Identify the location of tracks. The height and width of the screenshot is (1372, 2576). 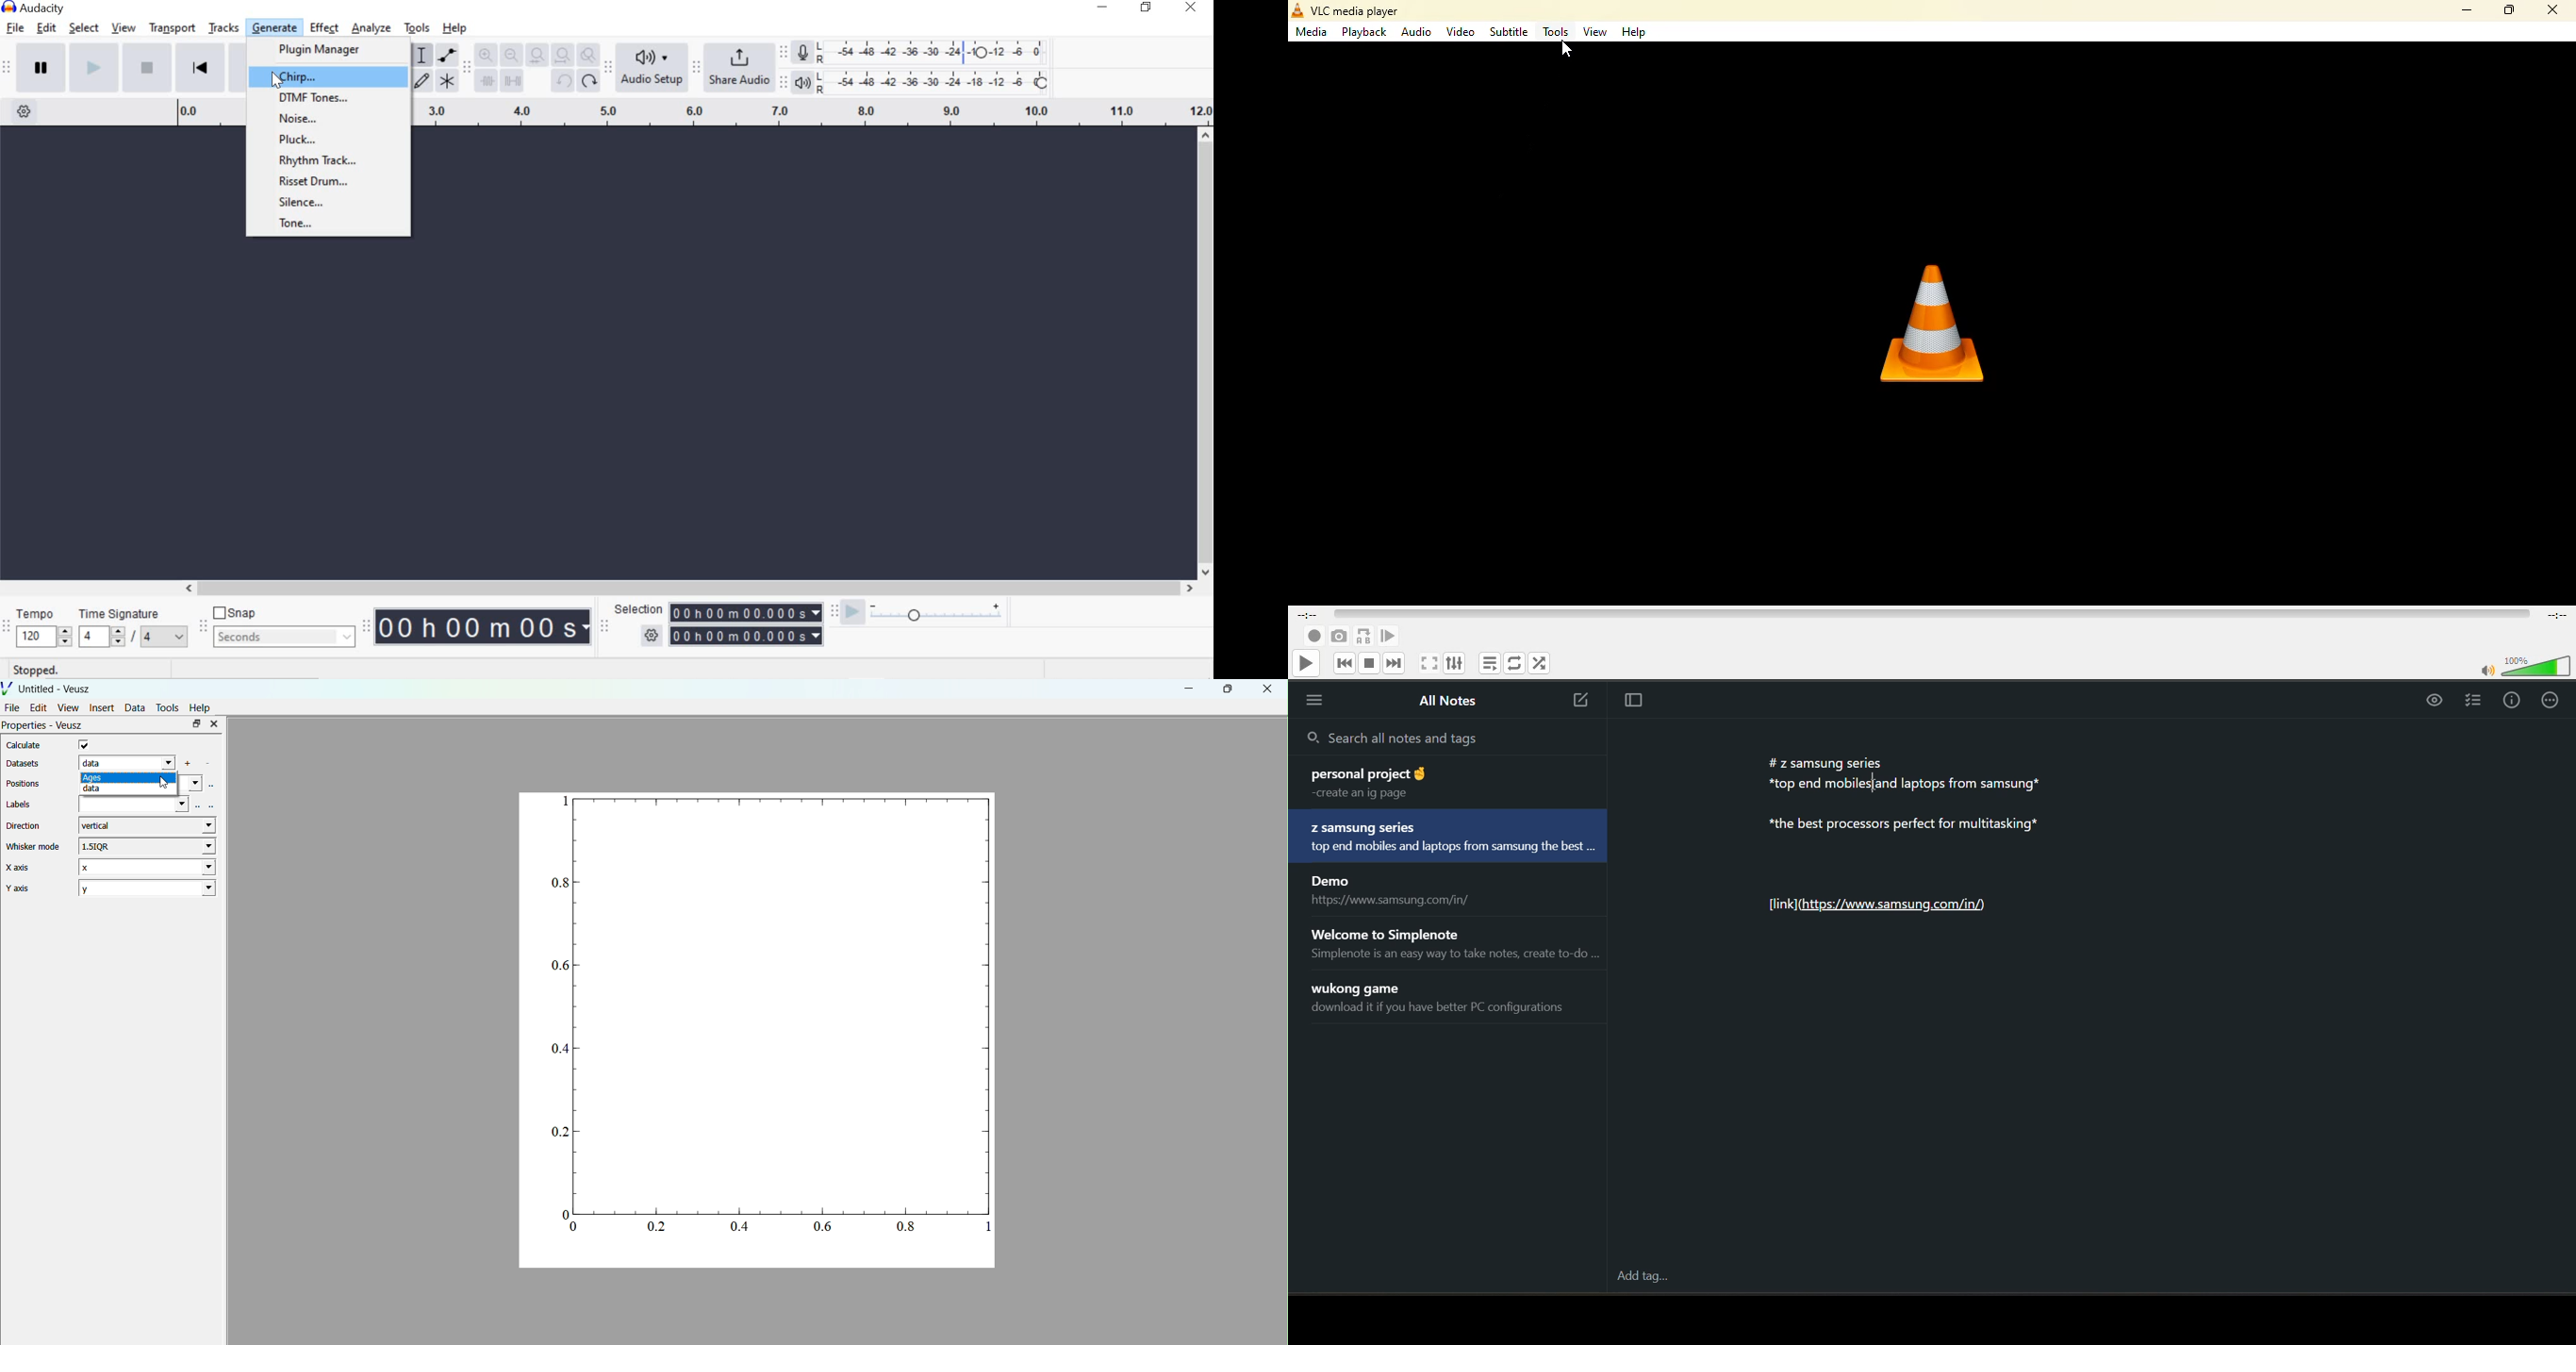
(225, 28).